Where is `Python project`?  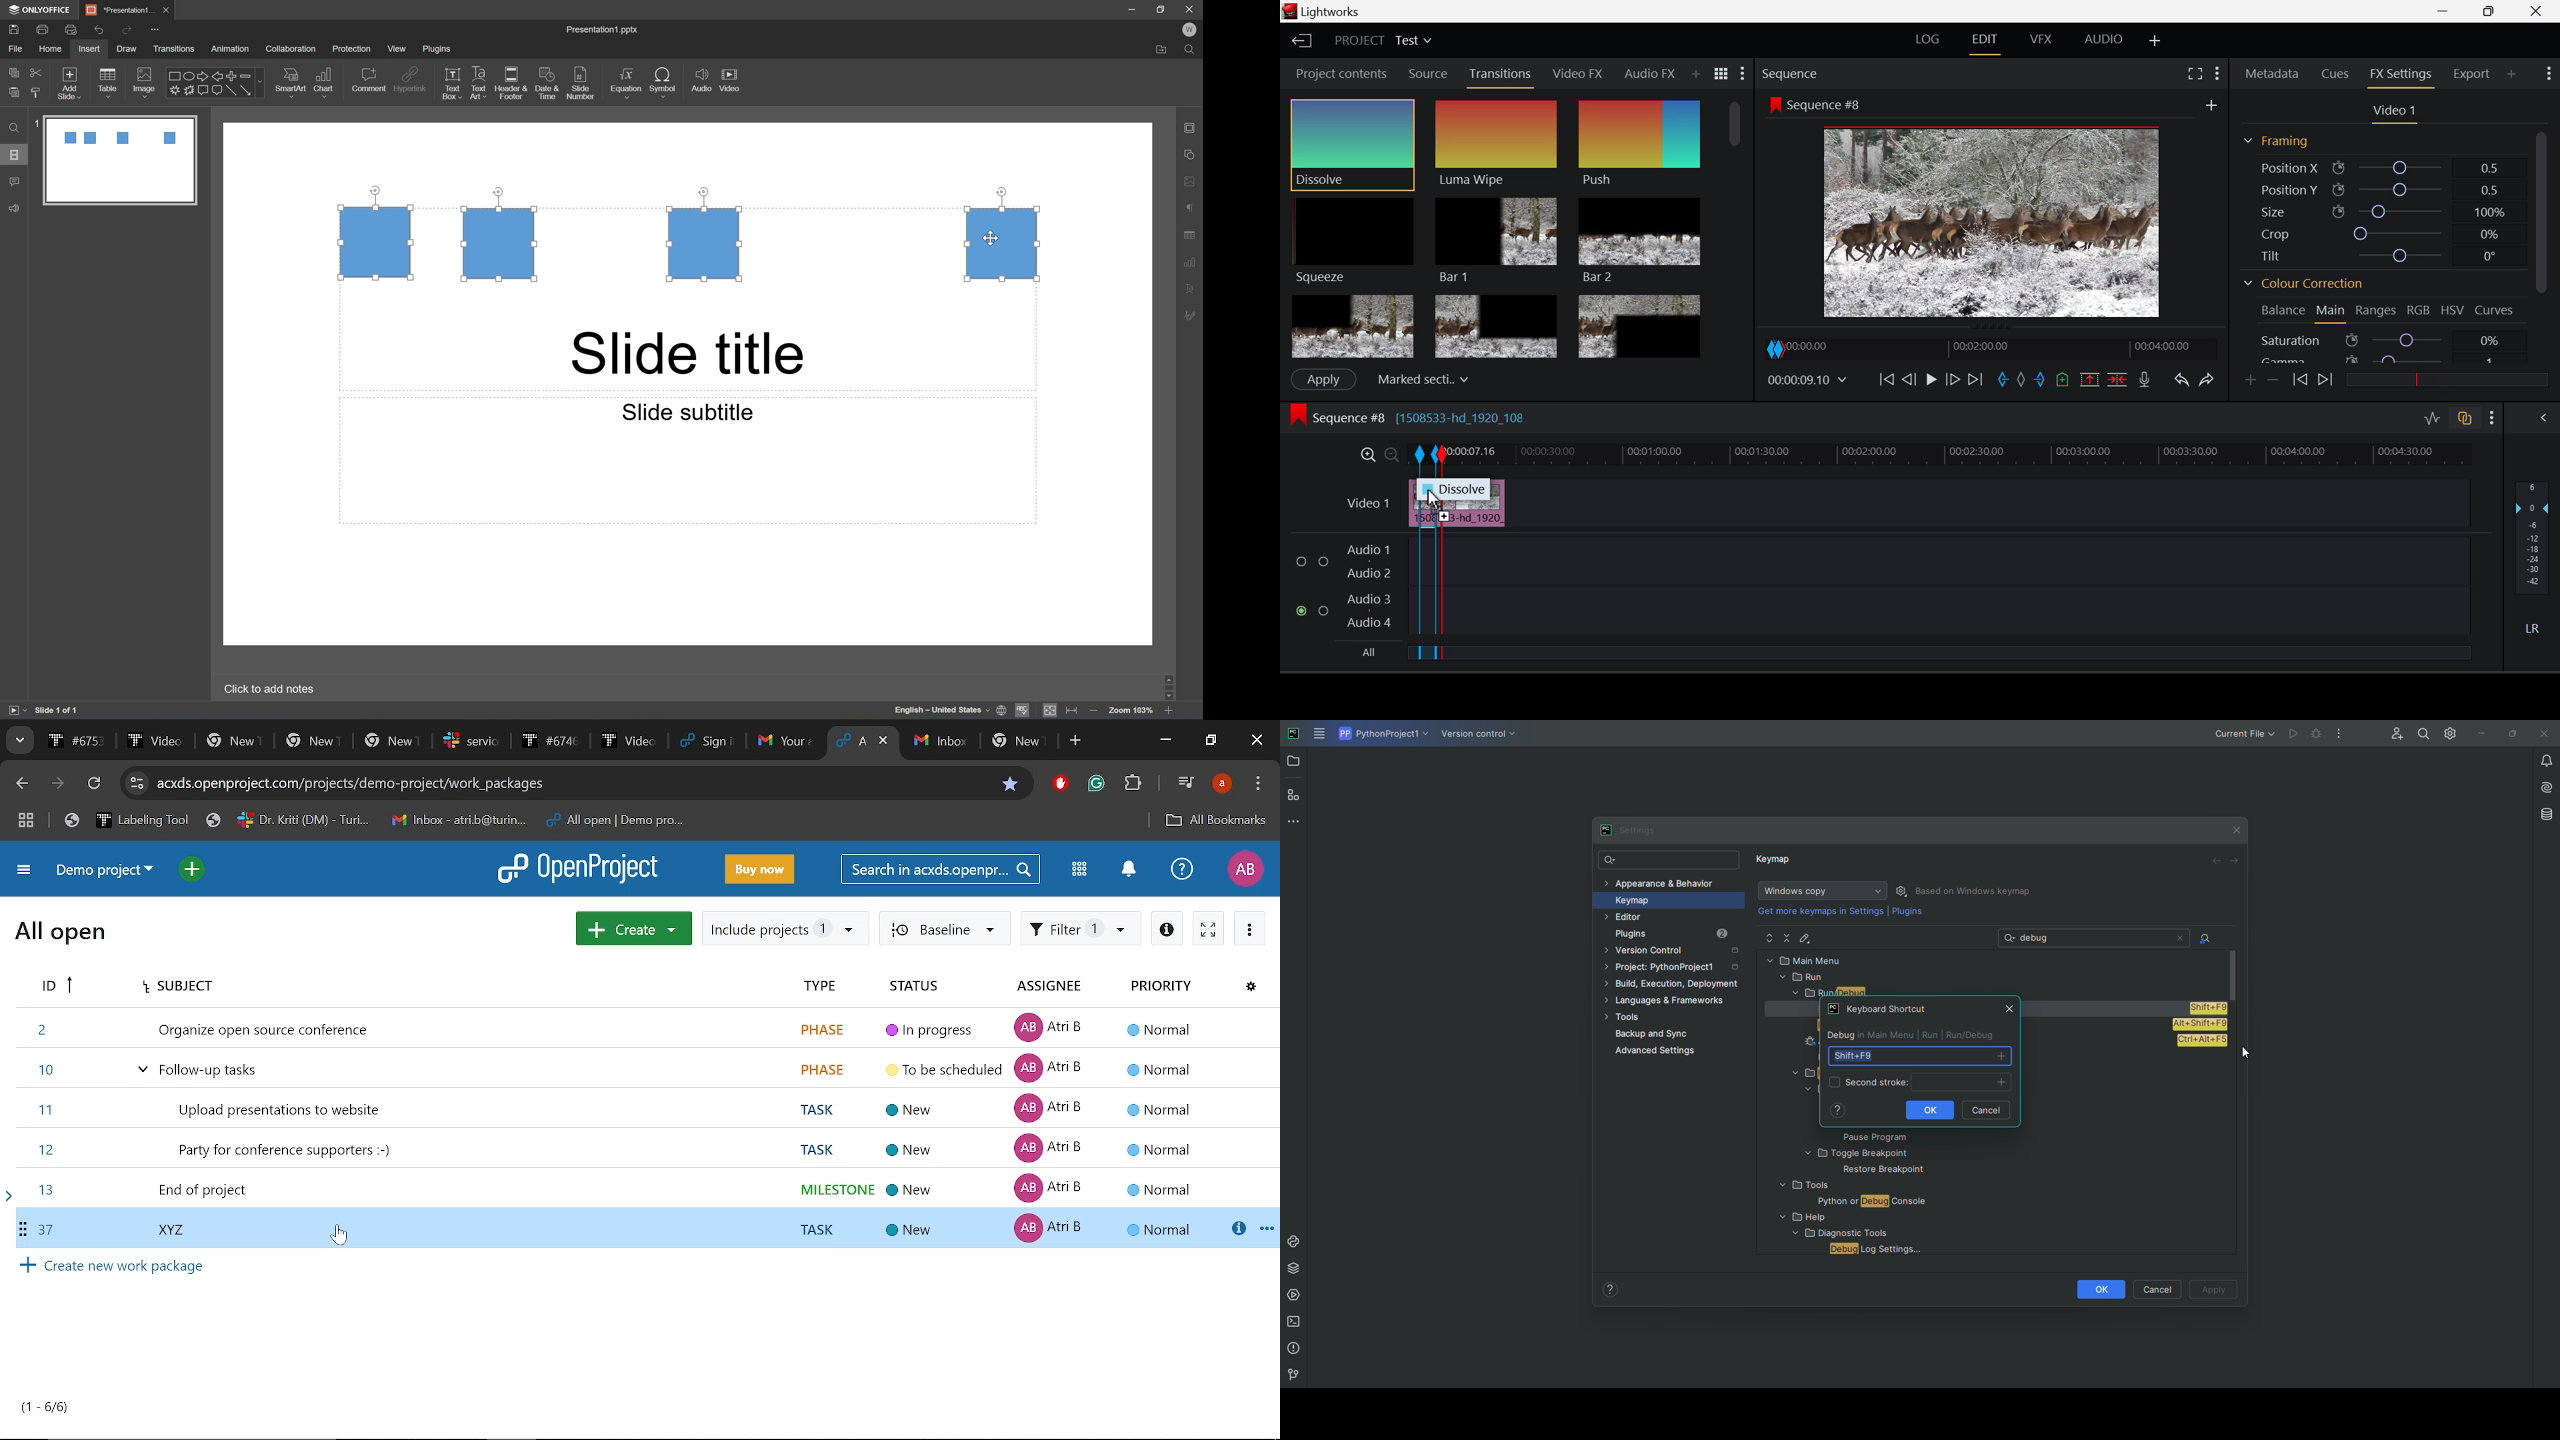 Python project is located at coordinates (1382, 734).